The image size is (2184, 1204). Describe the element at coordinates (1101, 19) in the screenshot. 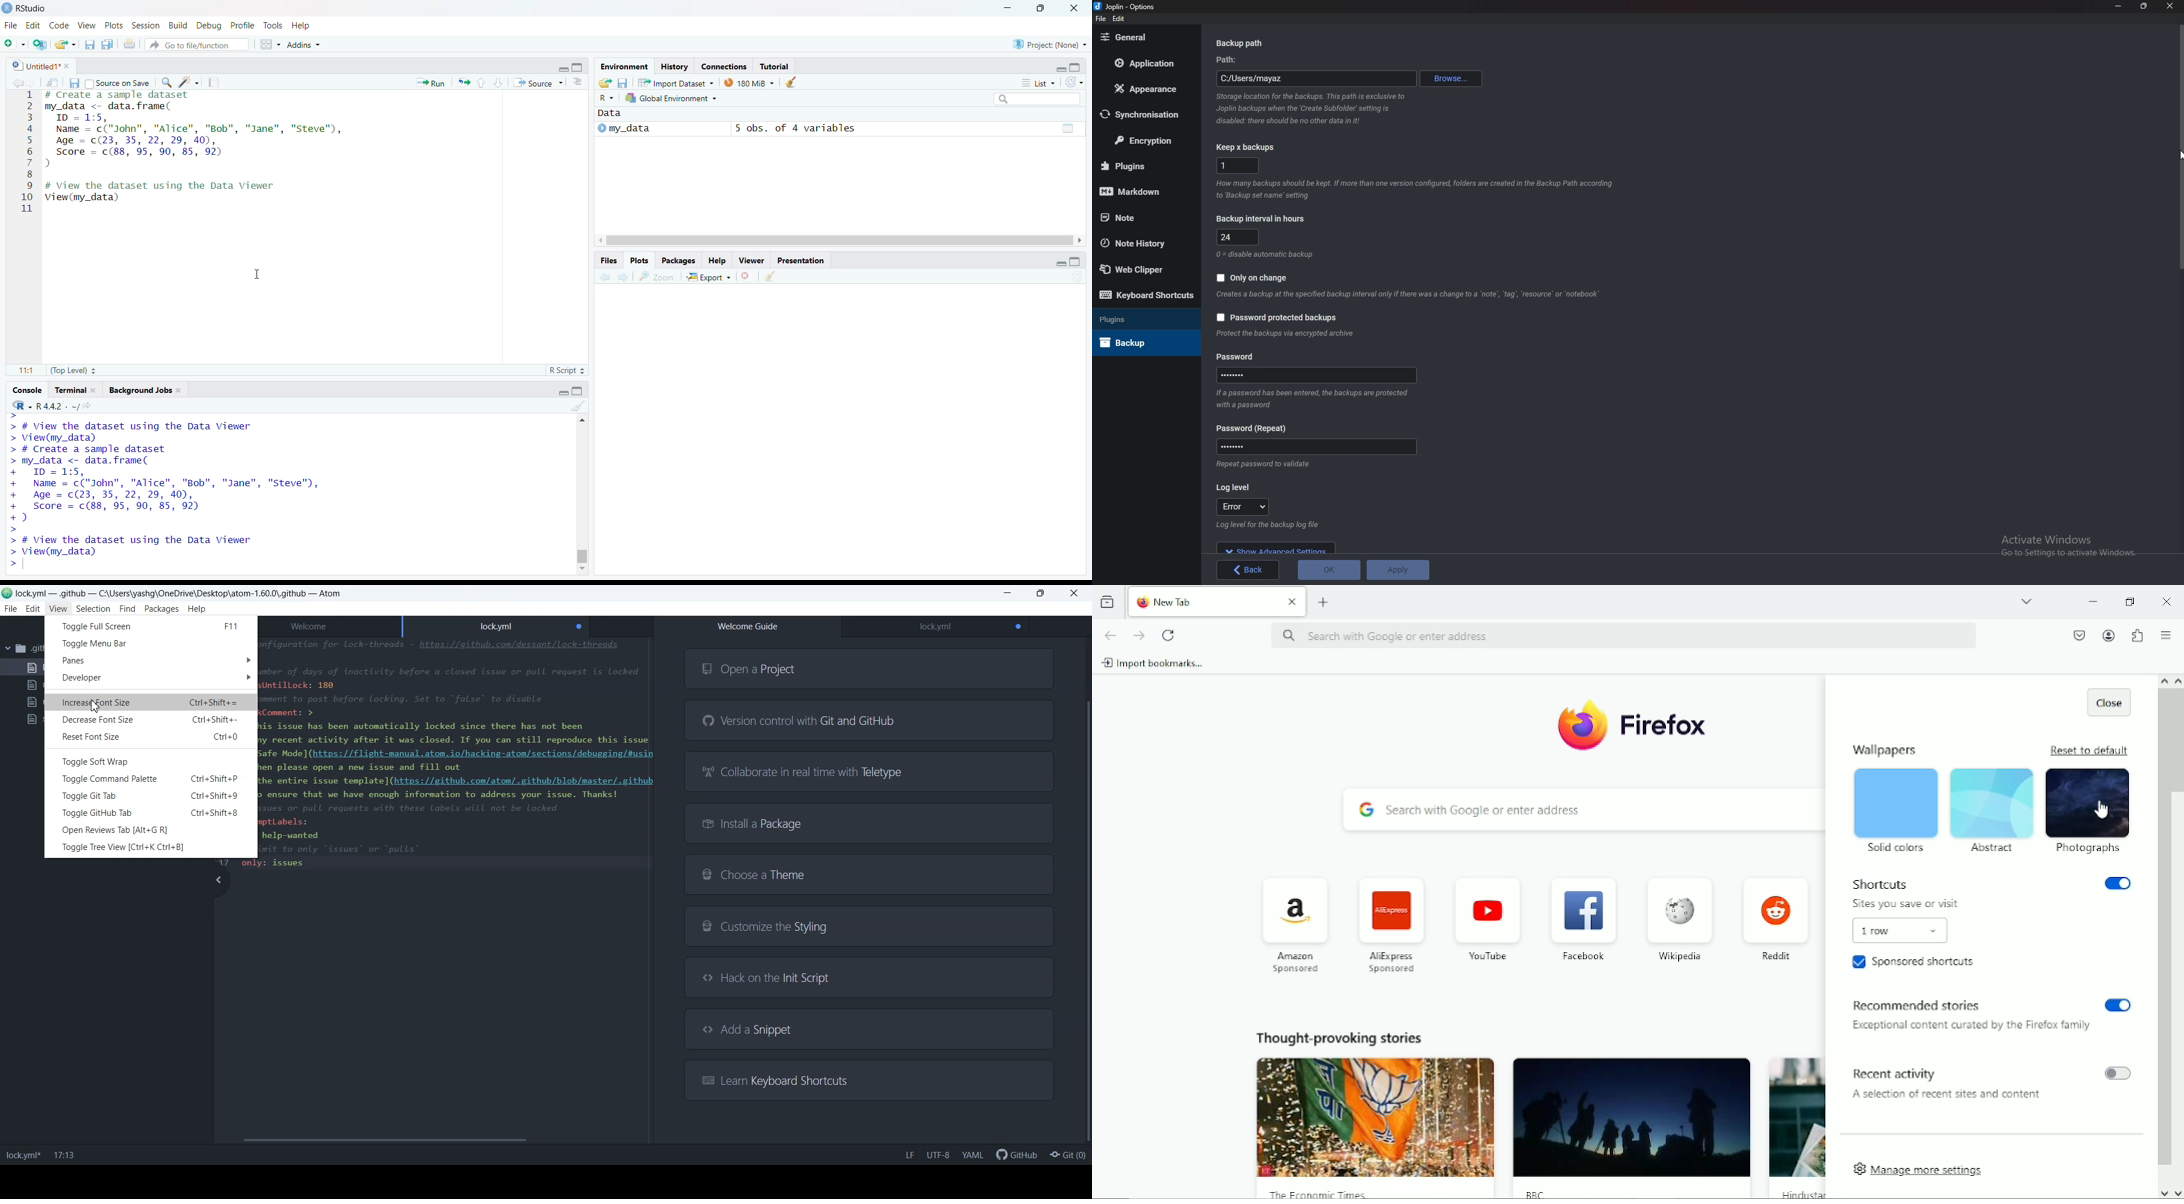

I see `file` at that location.